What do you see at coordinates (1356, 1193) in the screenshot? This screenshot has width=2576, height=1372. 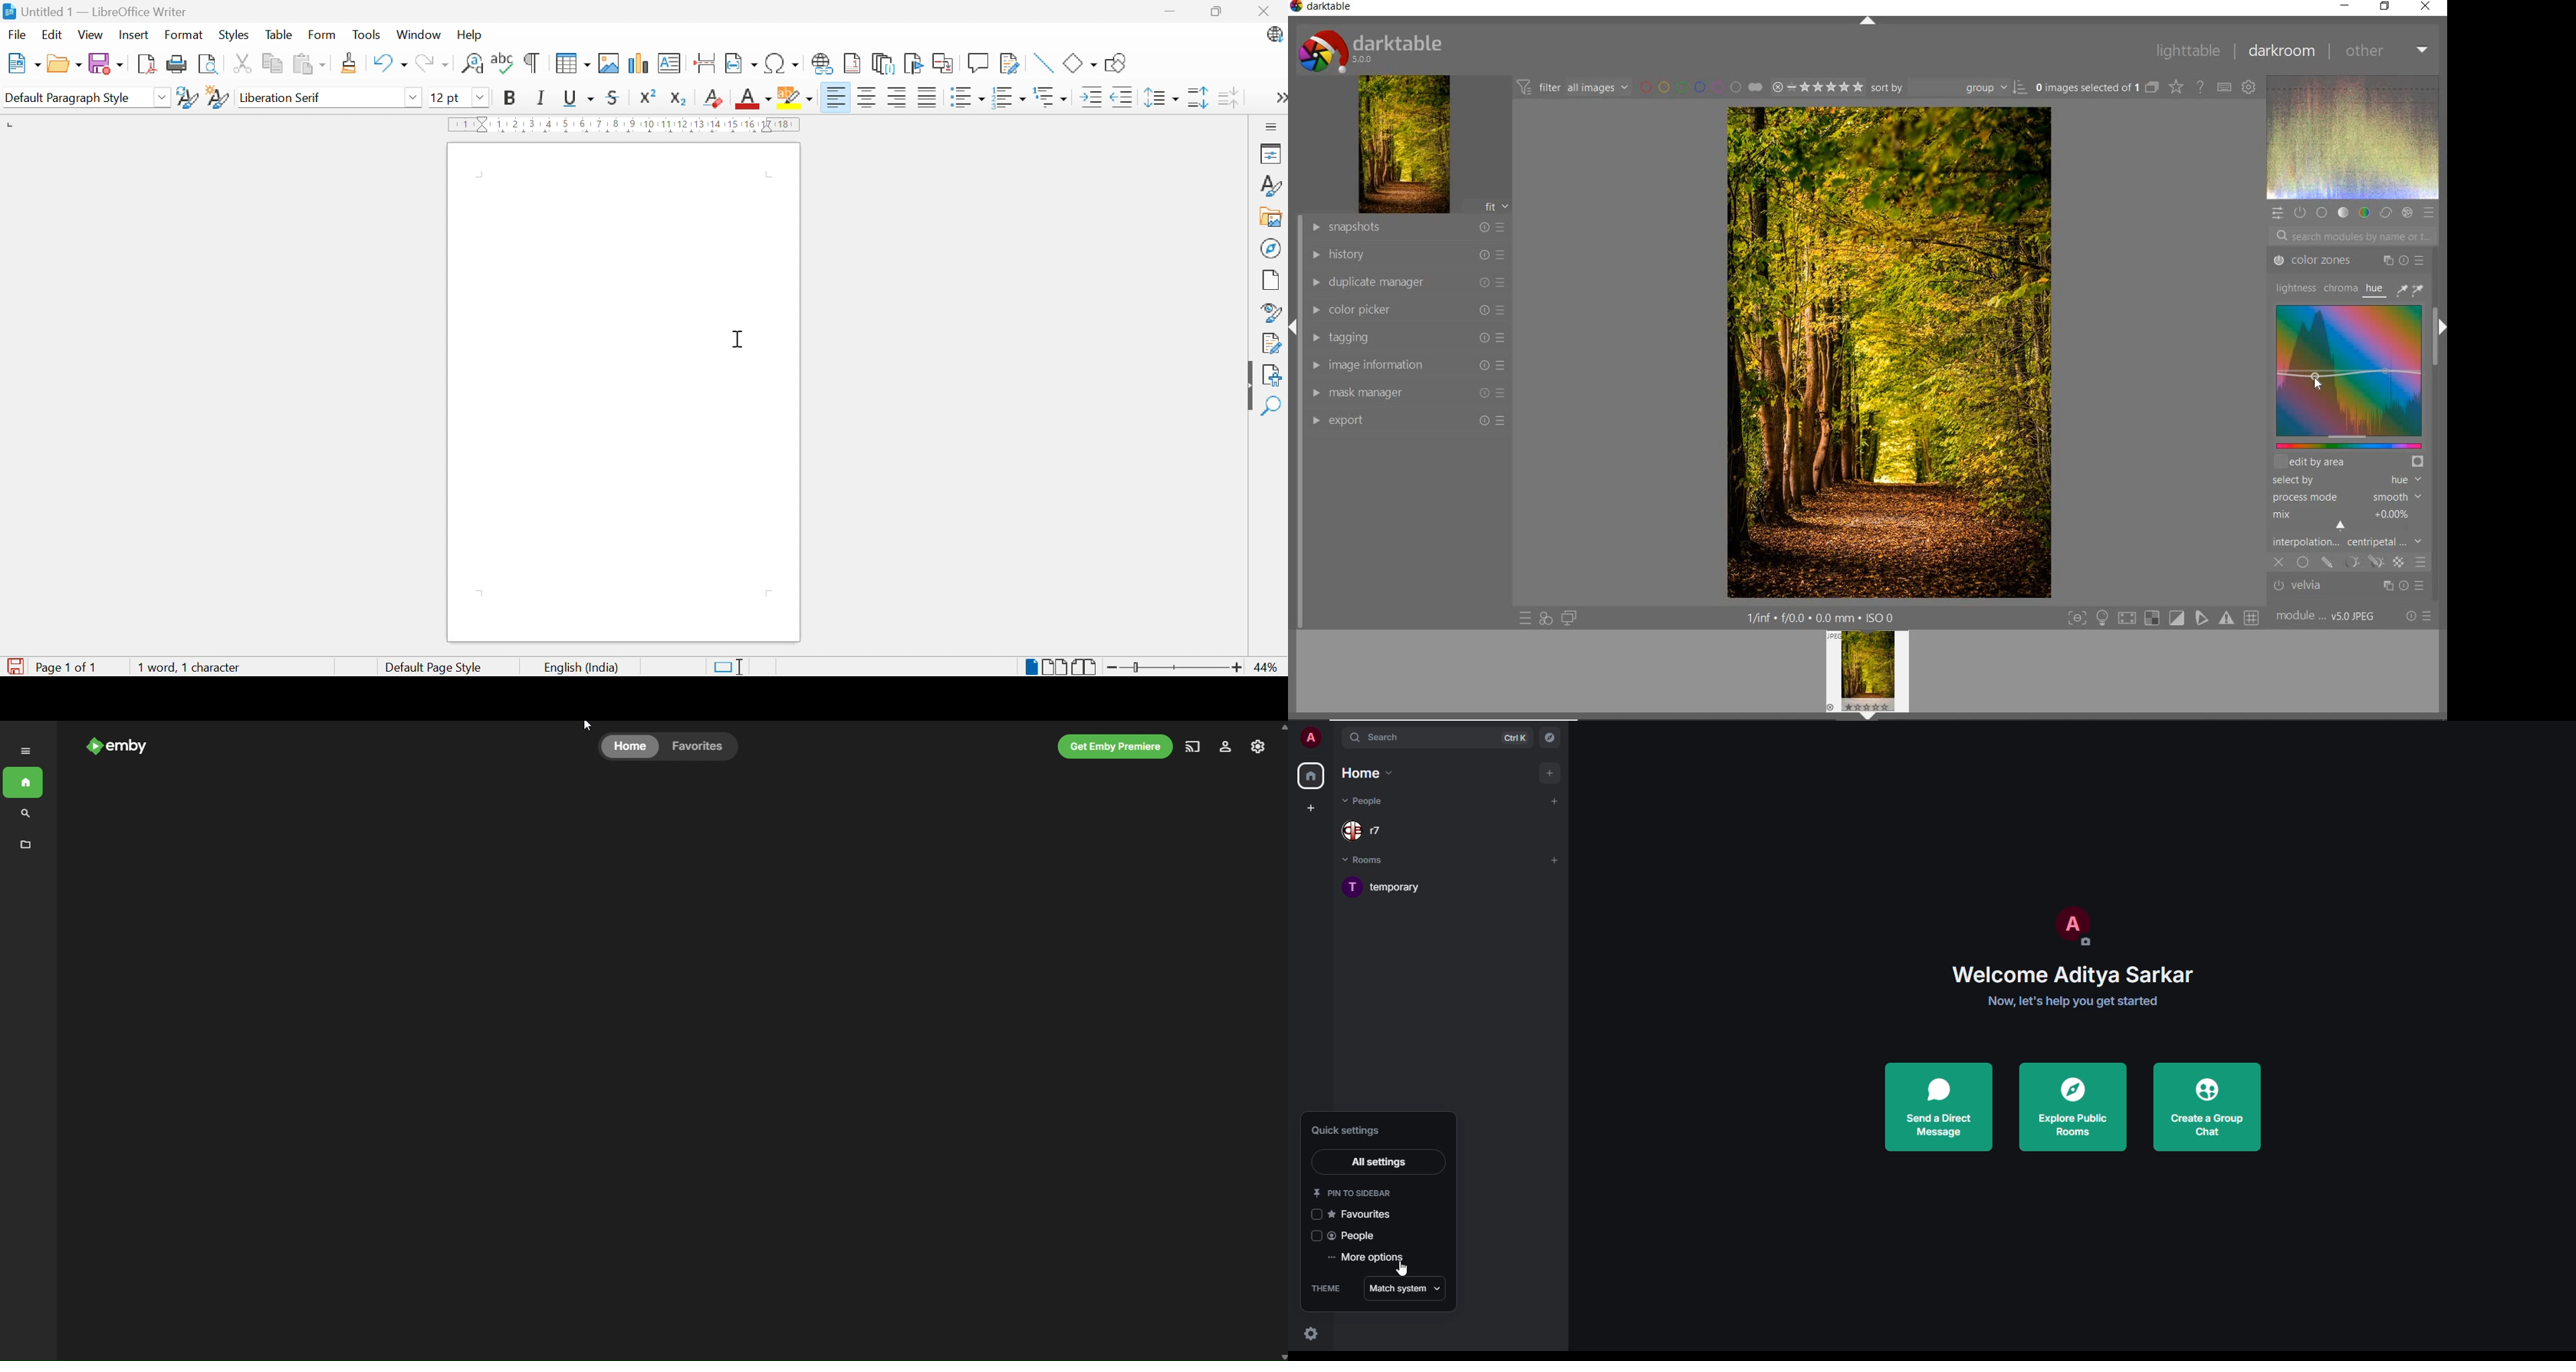 I see `pin to sidebar` at bounding box center [1356, 1193].